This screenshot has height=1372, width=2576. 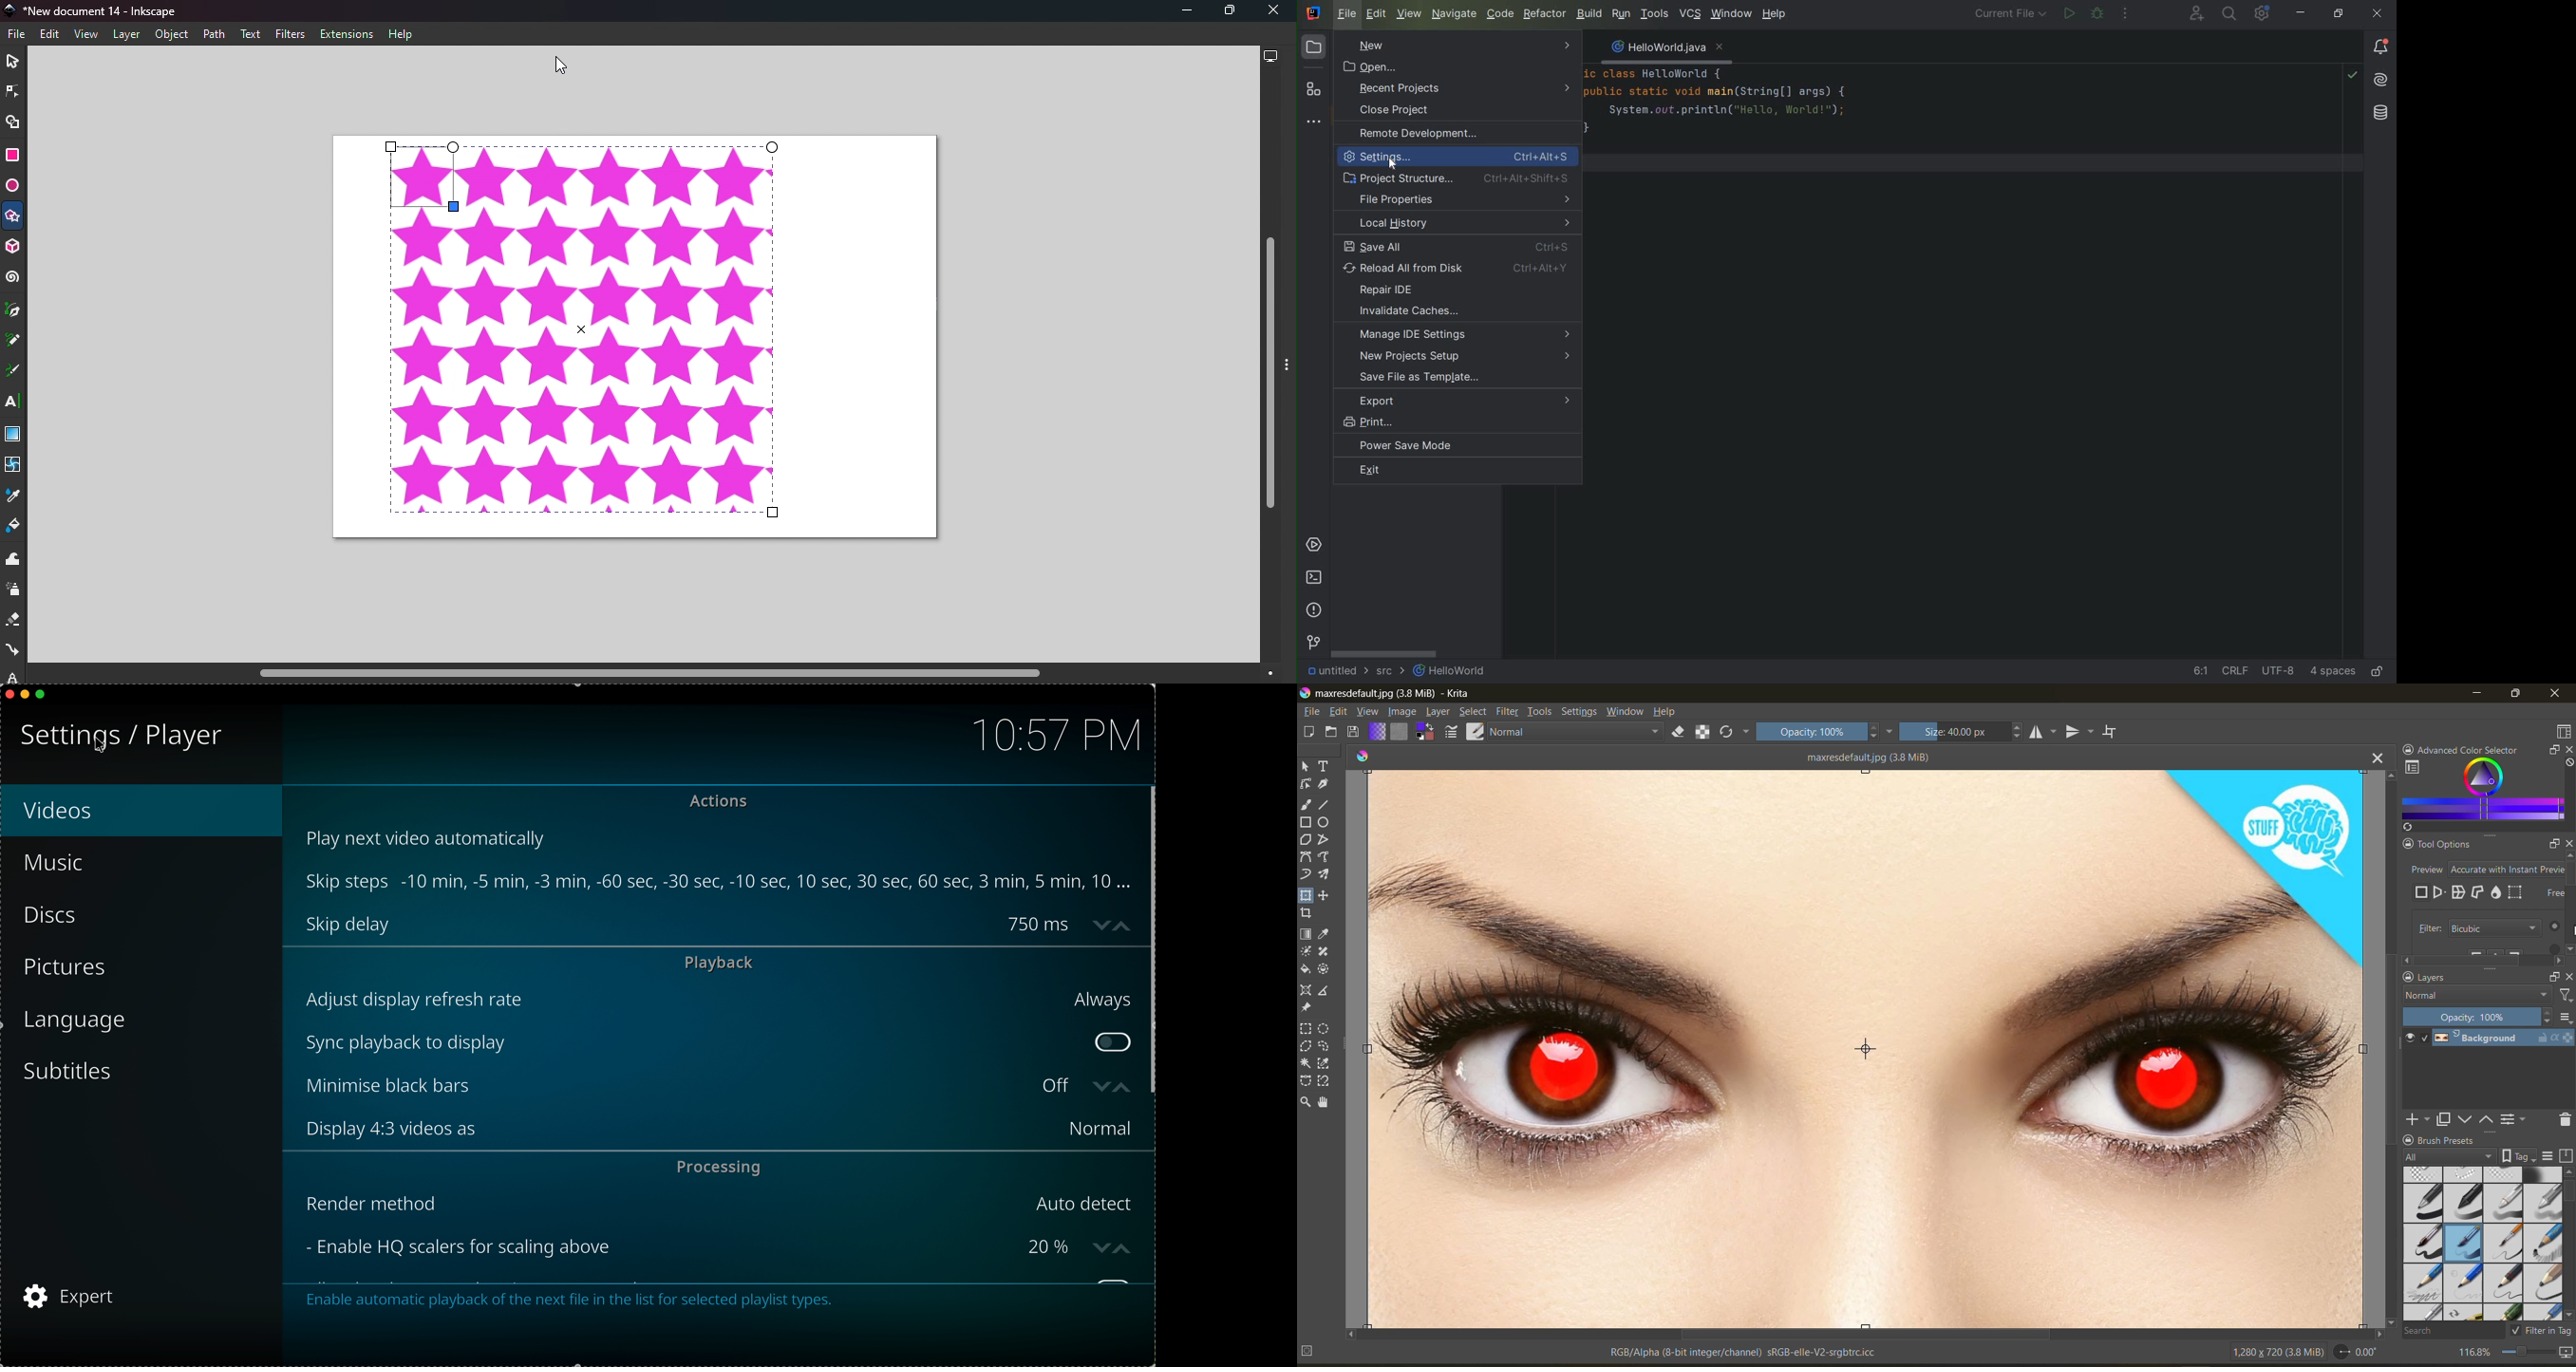 I want to click on display 4:3 videos as  Normal, so click(x=724, y=1128).